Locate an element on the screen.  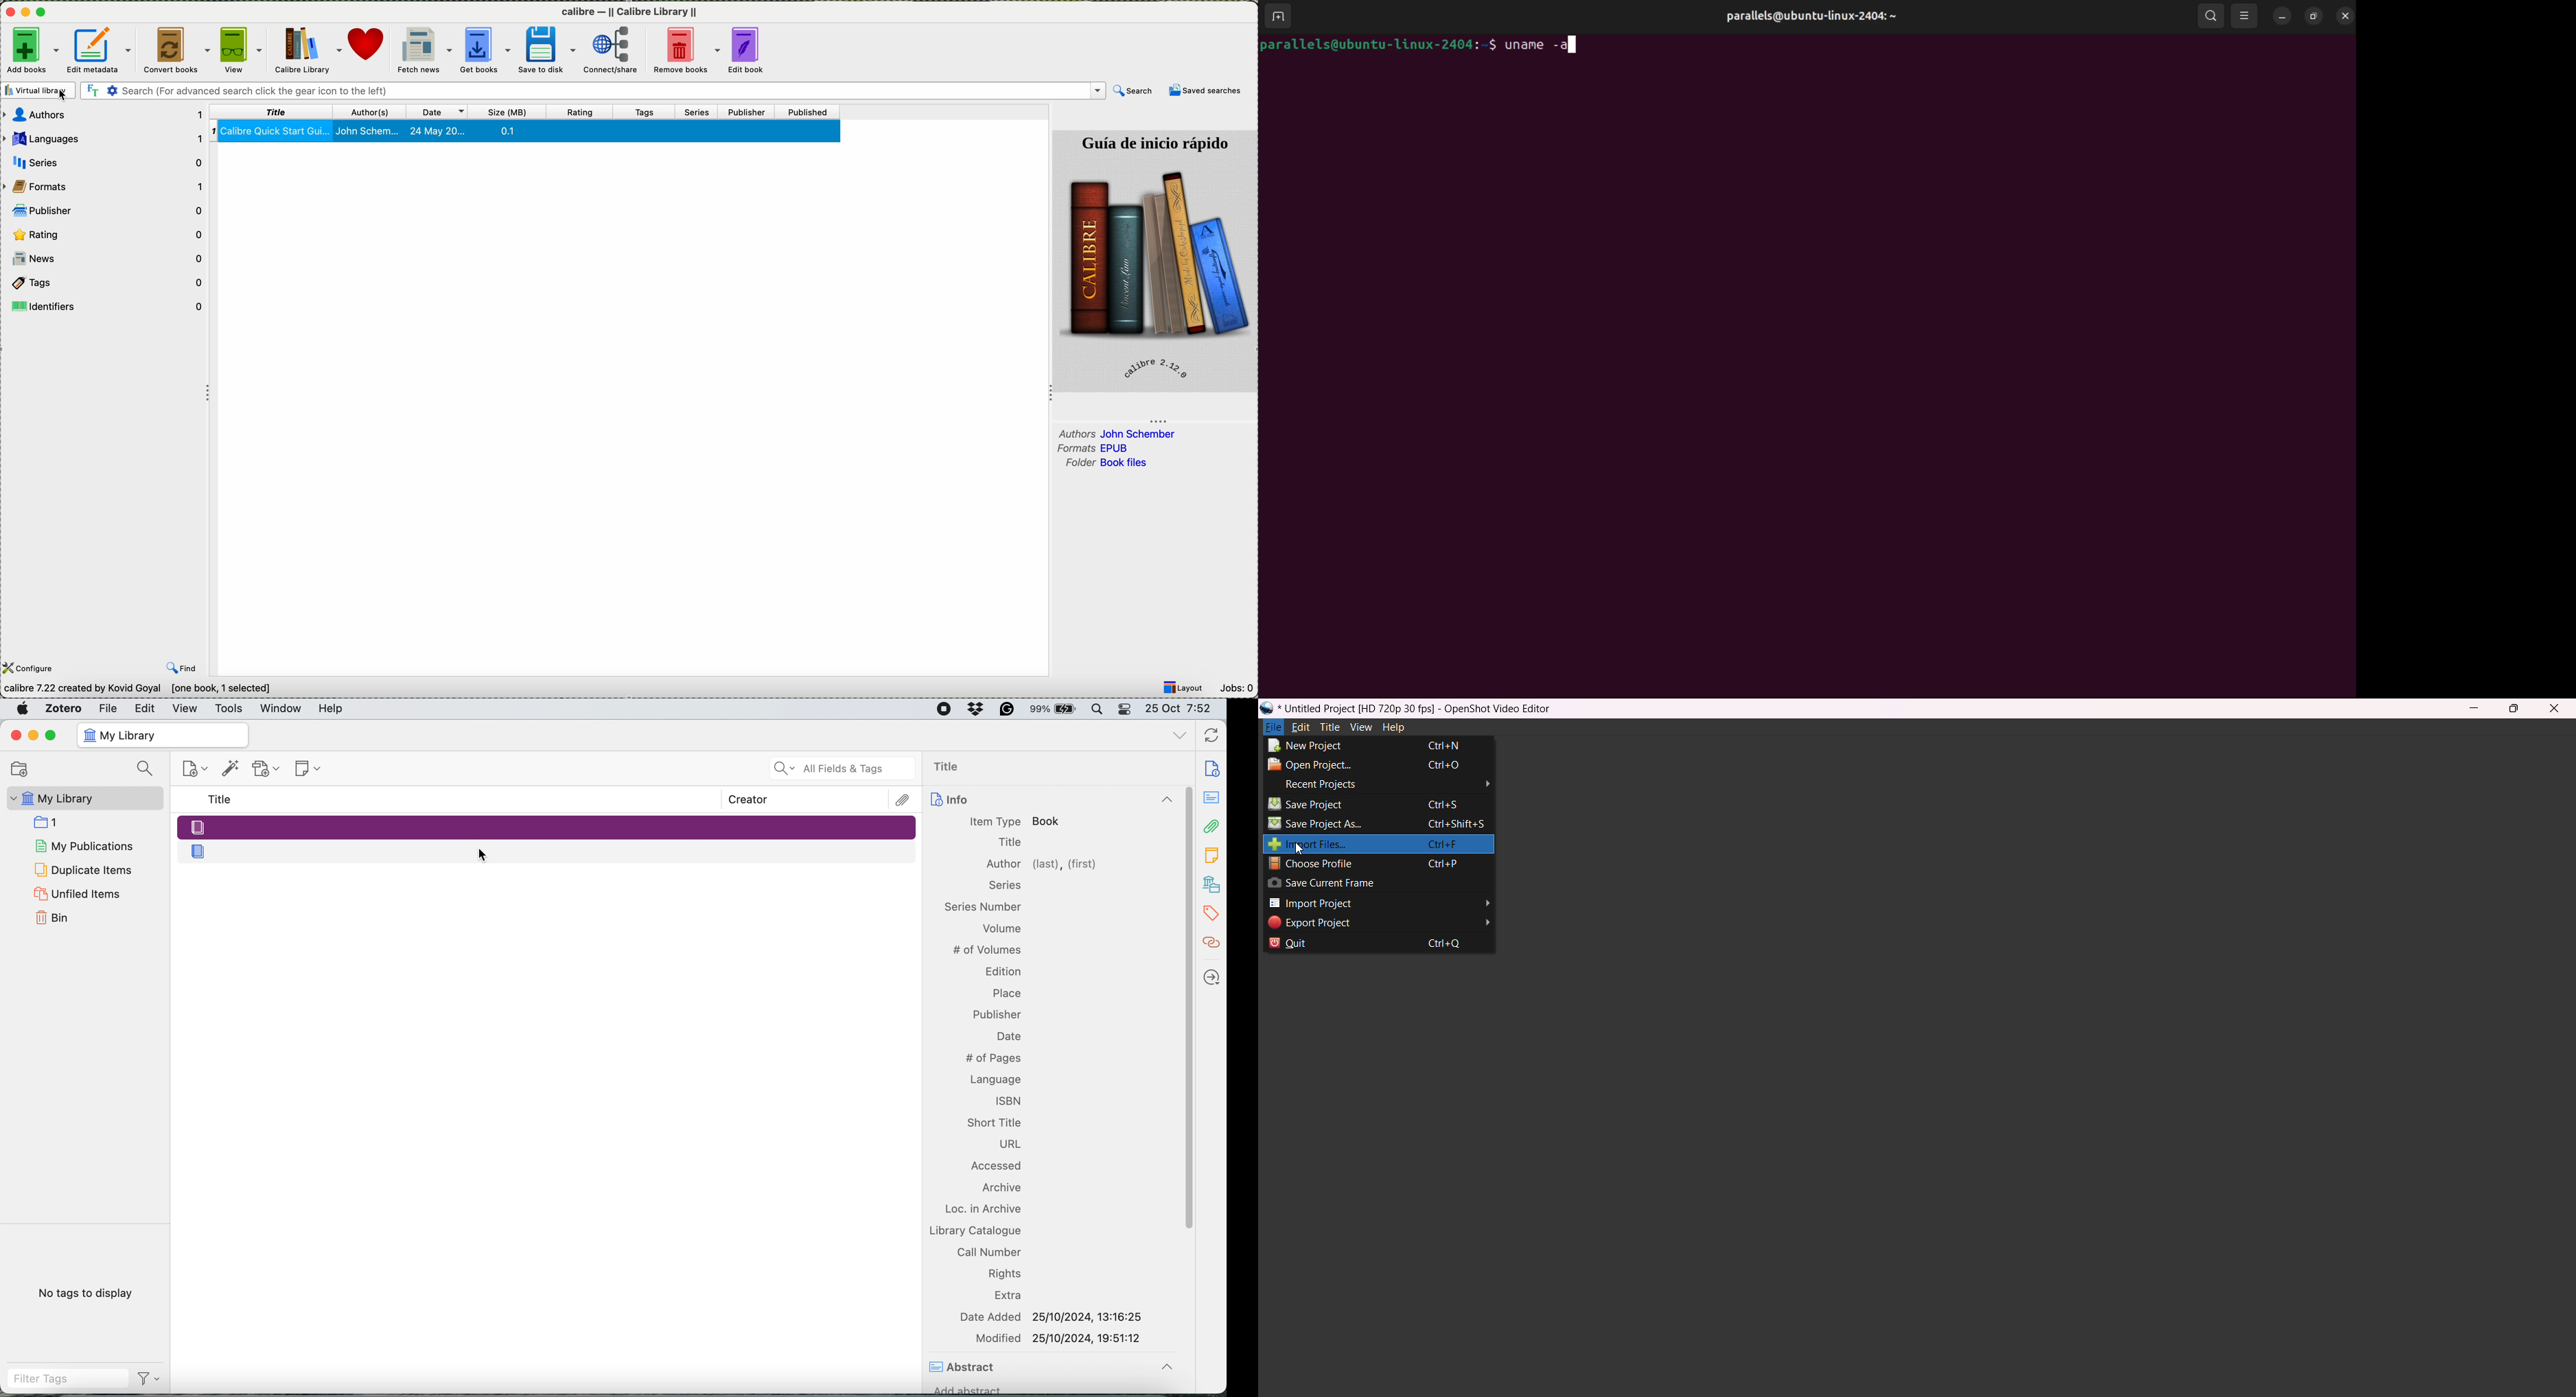
Short Title is located at coordinates (994, 1121).